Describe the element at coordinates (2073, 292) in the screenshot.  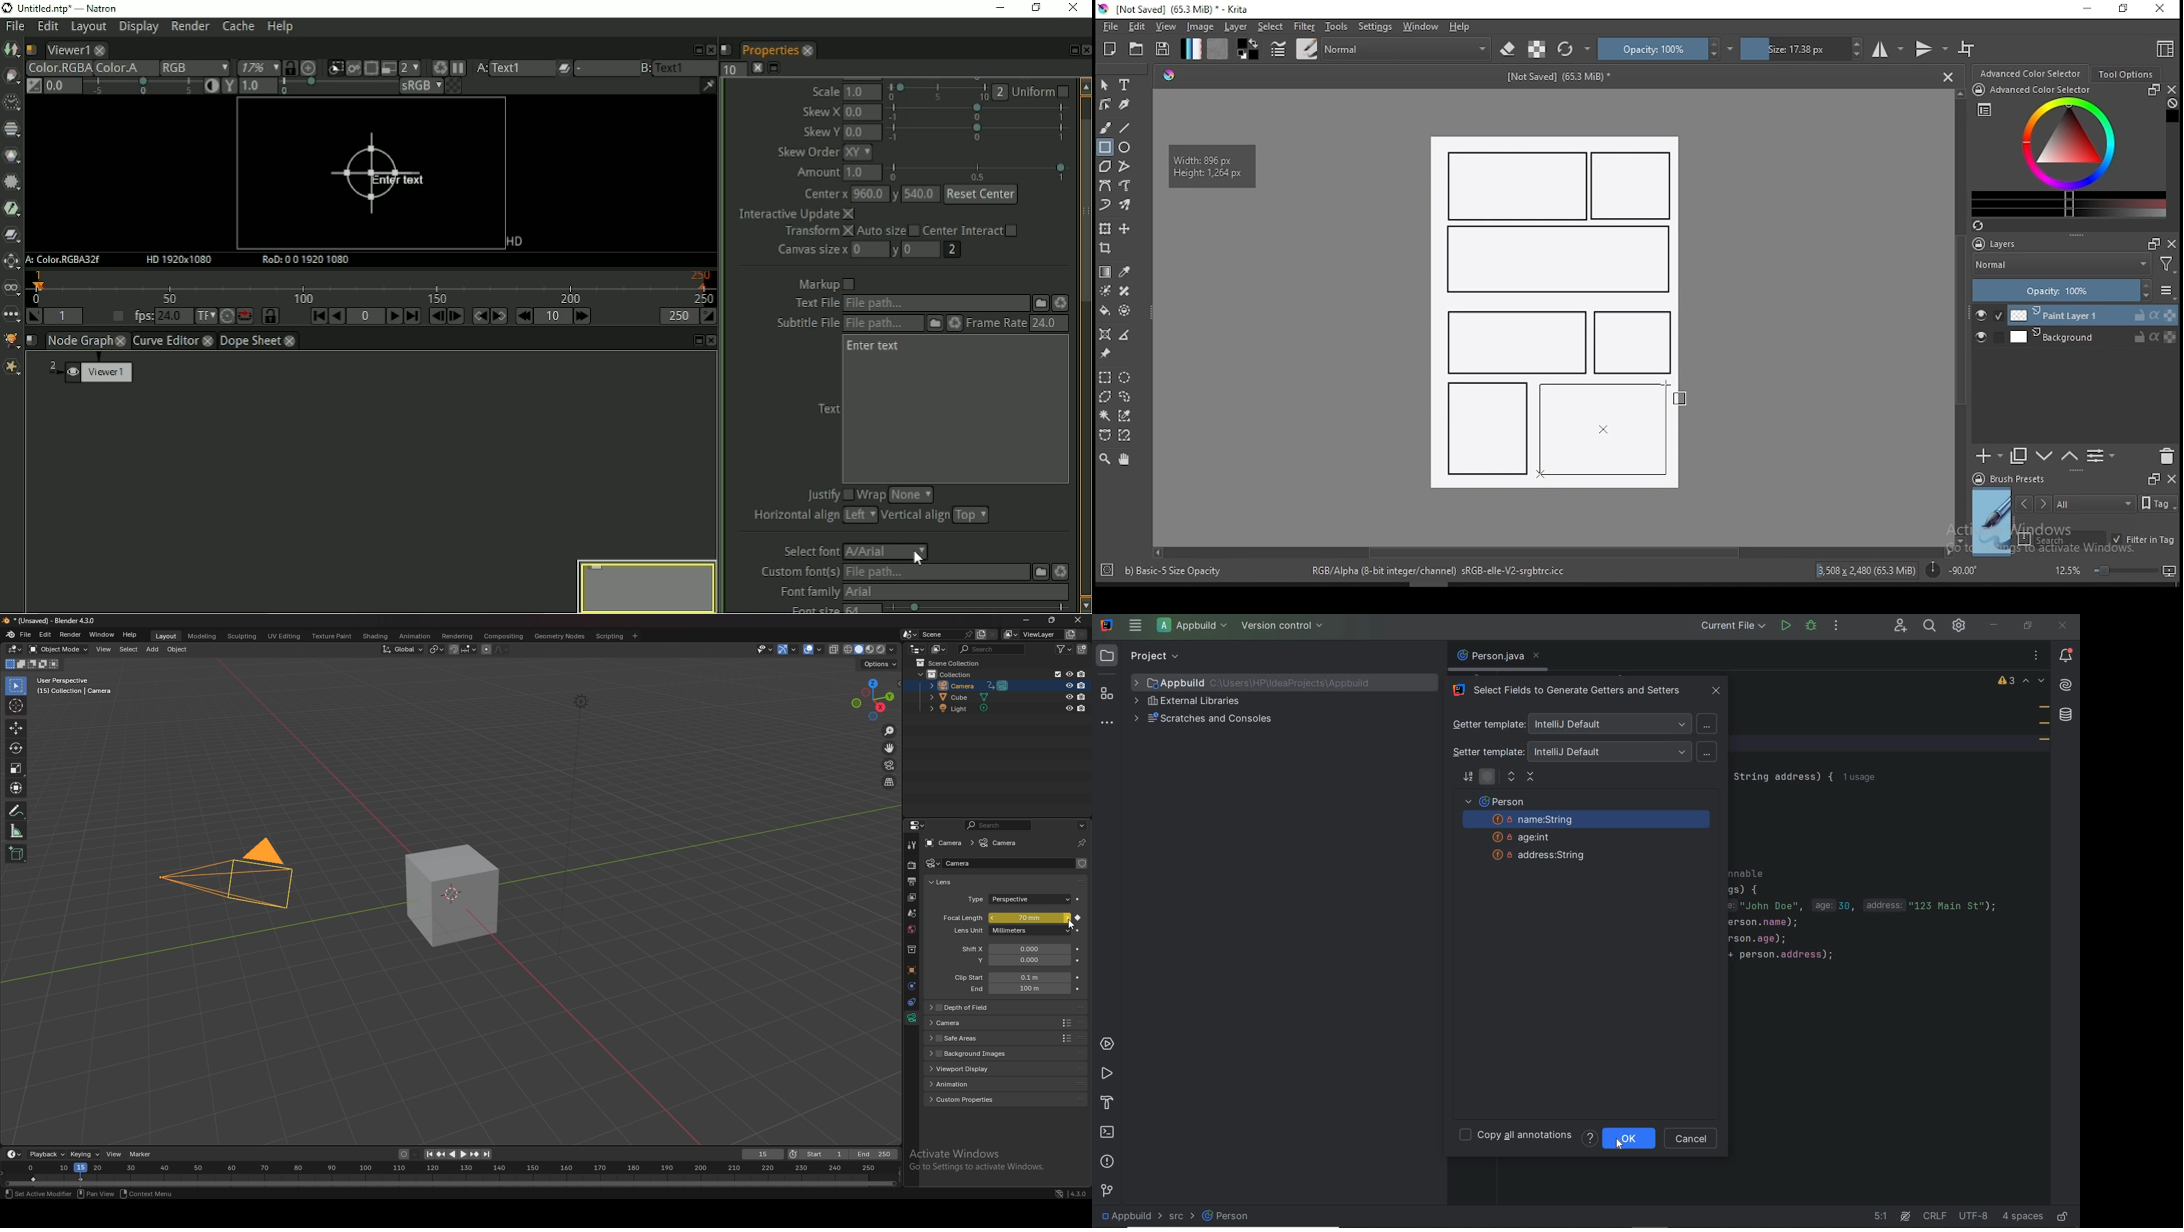
I see `opacity` at that location.